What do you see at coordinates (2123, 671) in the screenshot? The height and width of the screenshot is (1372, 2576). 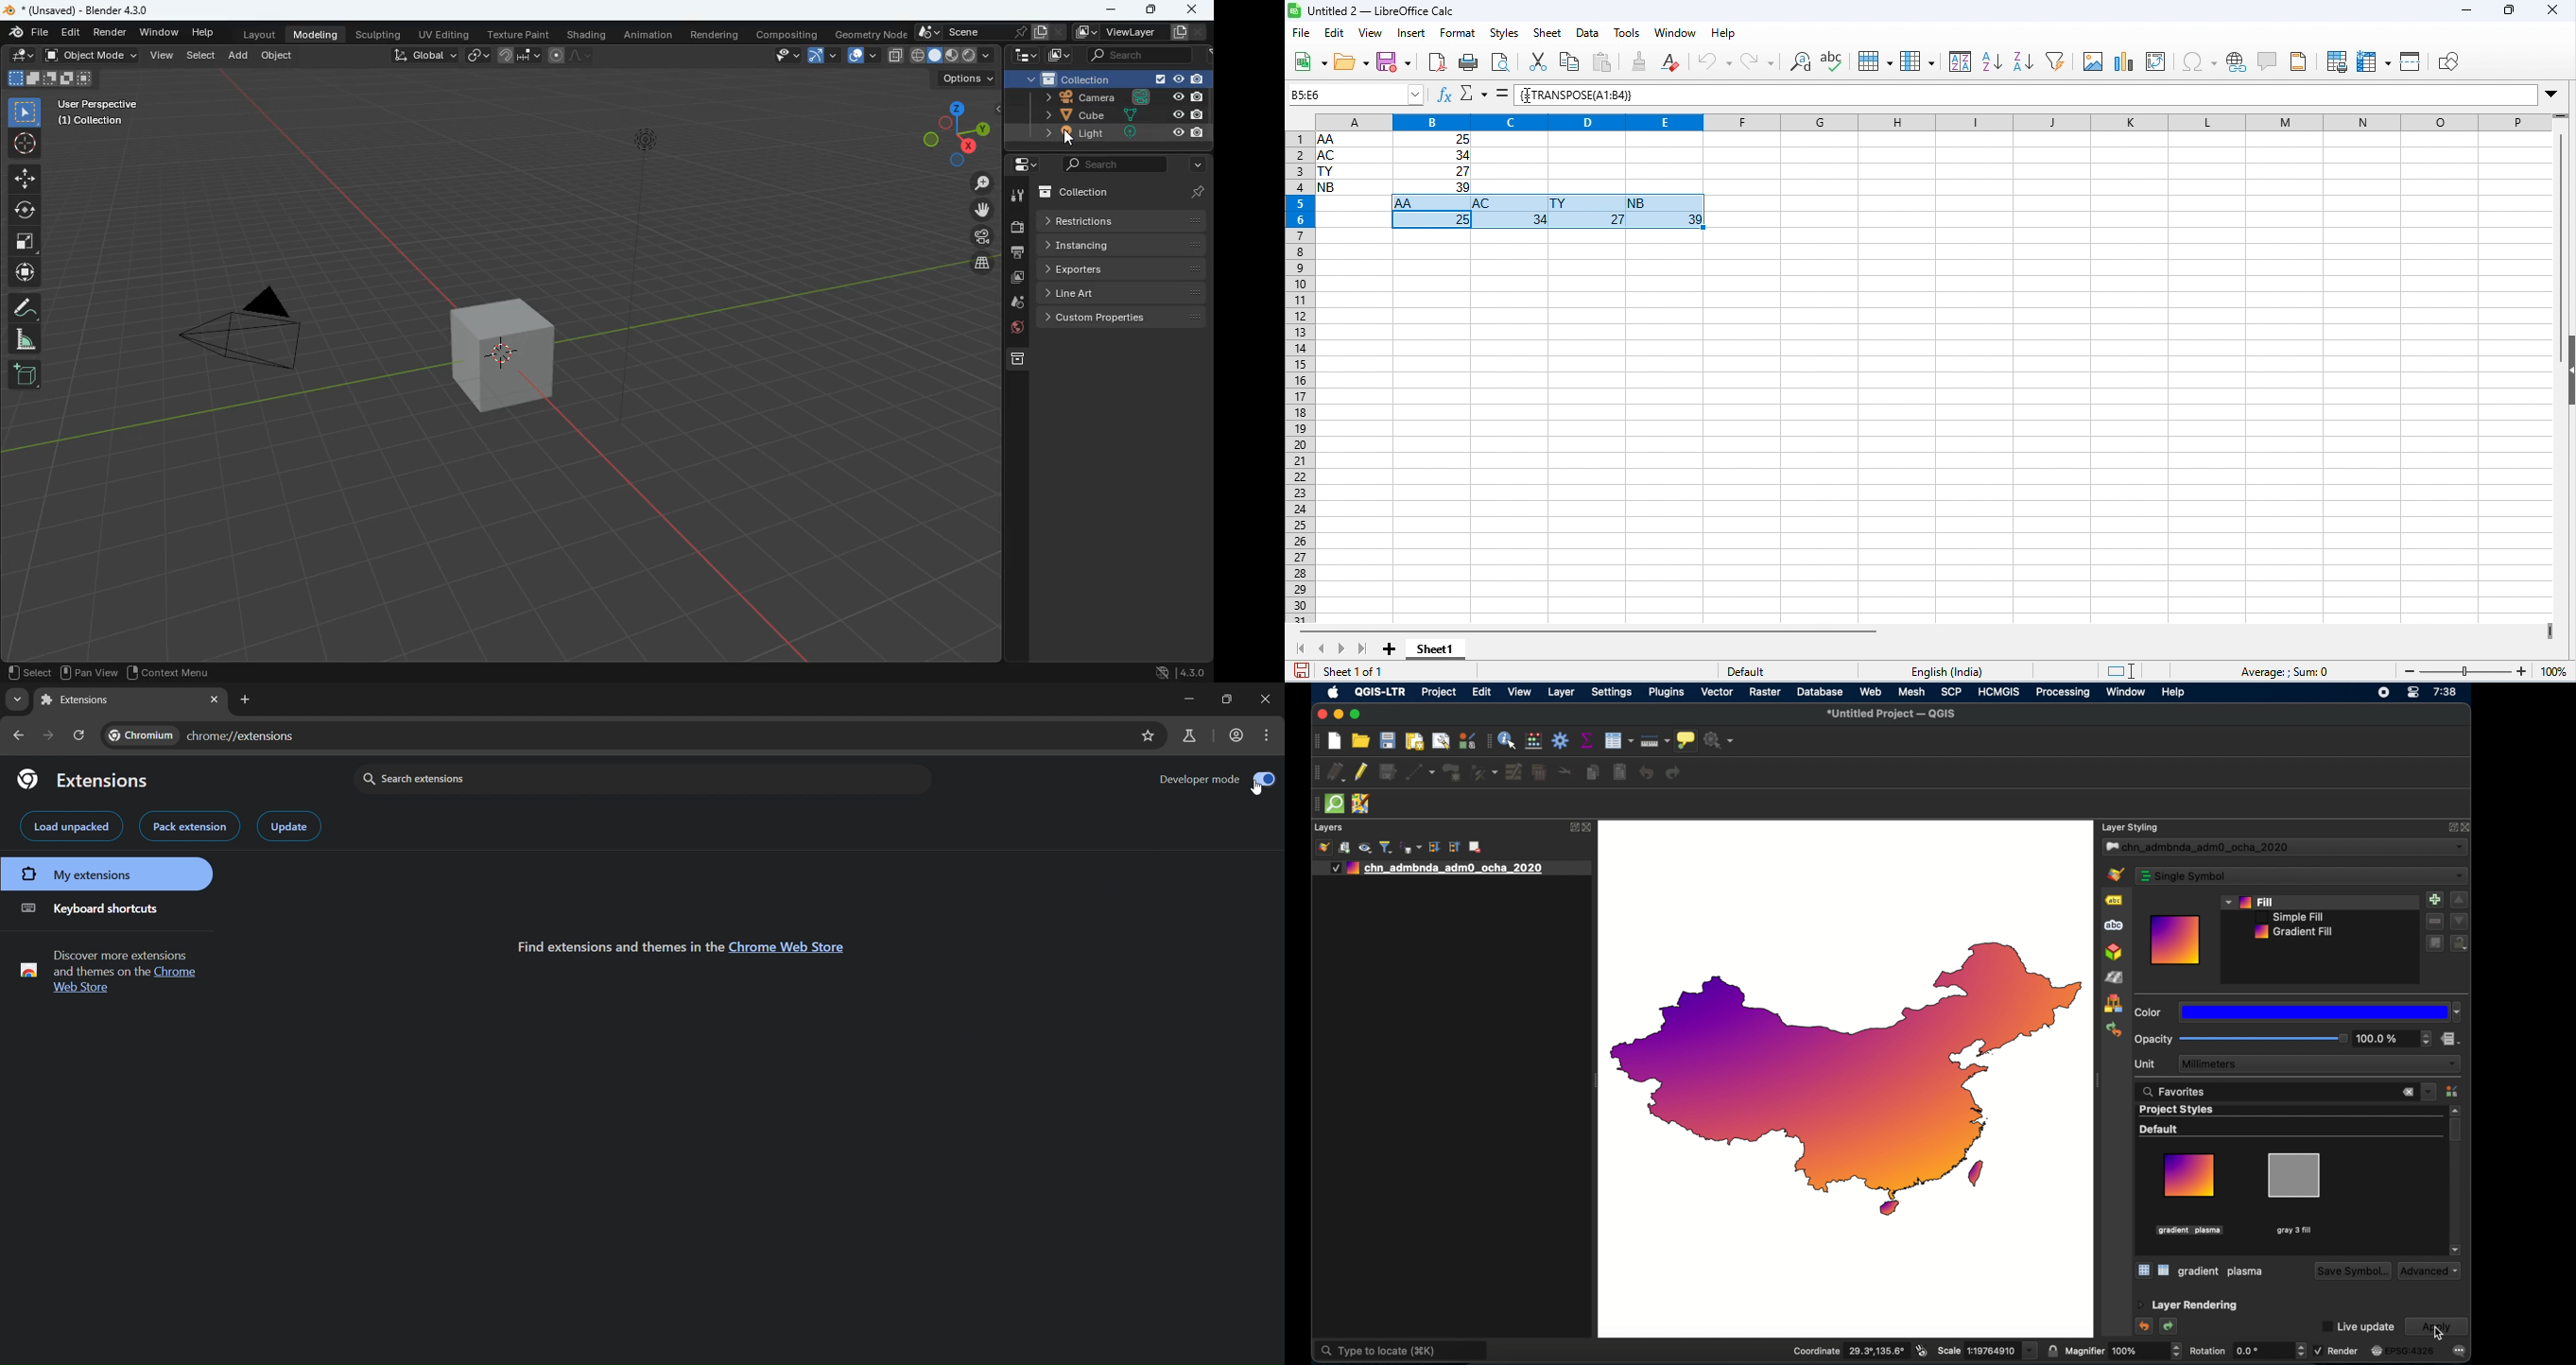 I see `standard selection` at bounding box center [2123, 671].